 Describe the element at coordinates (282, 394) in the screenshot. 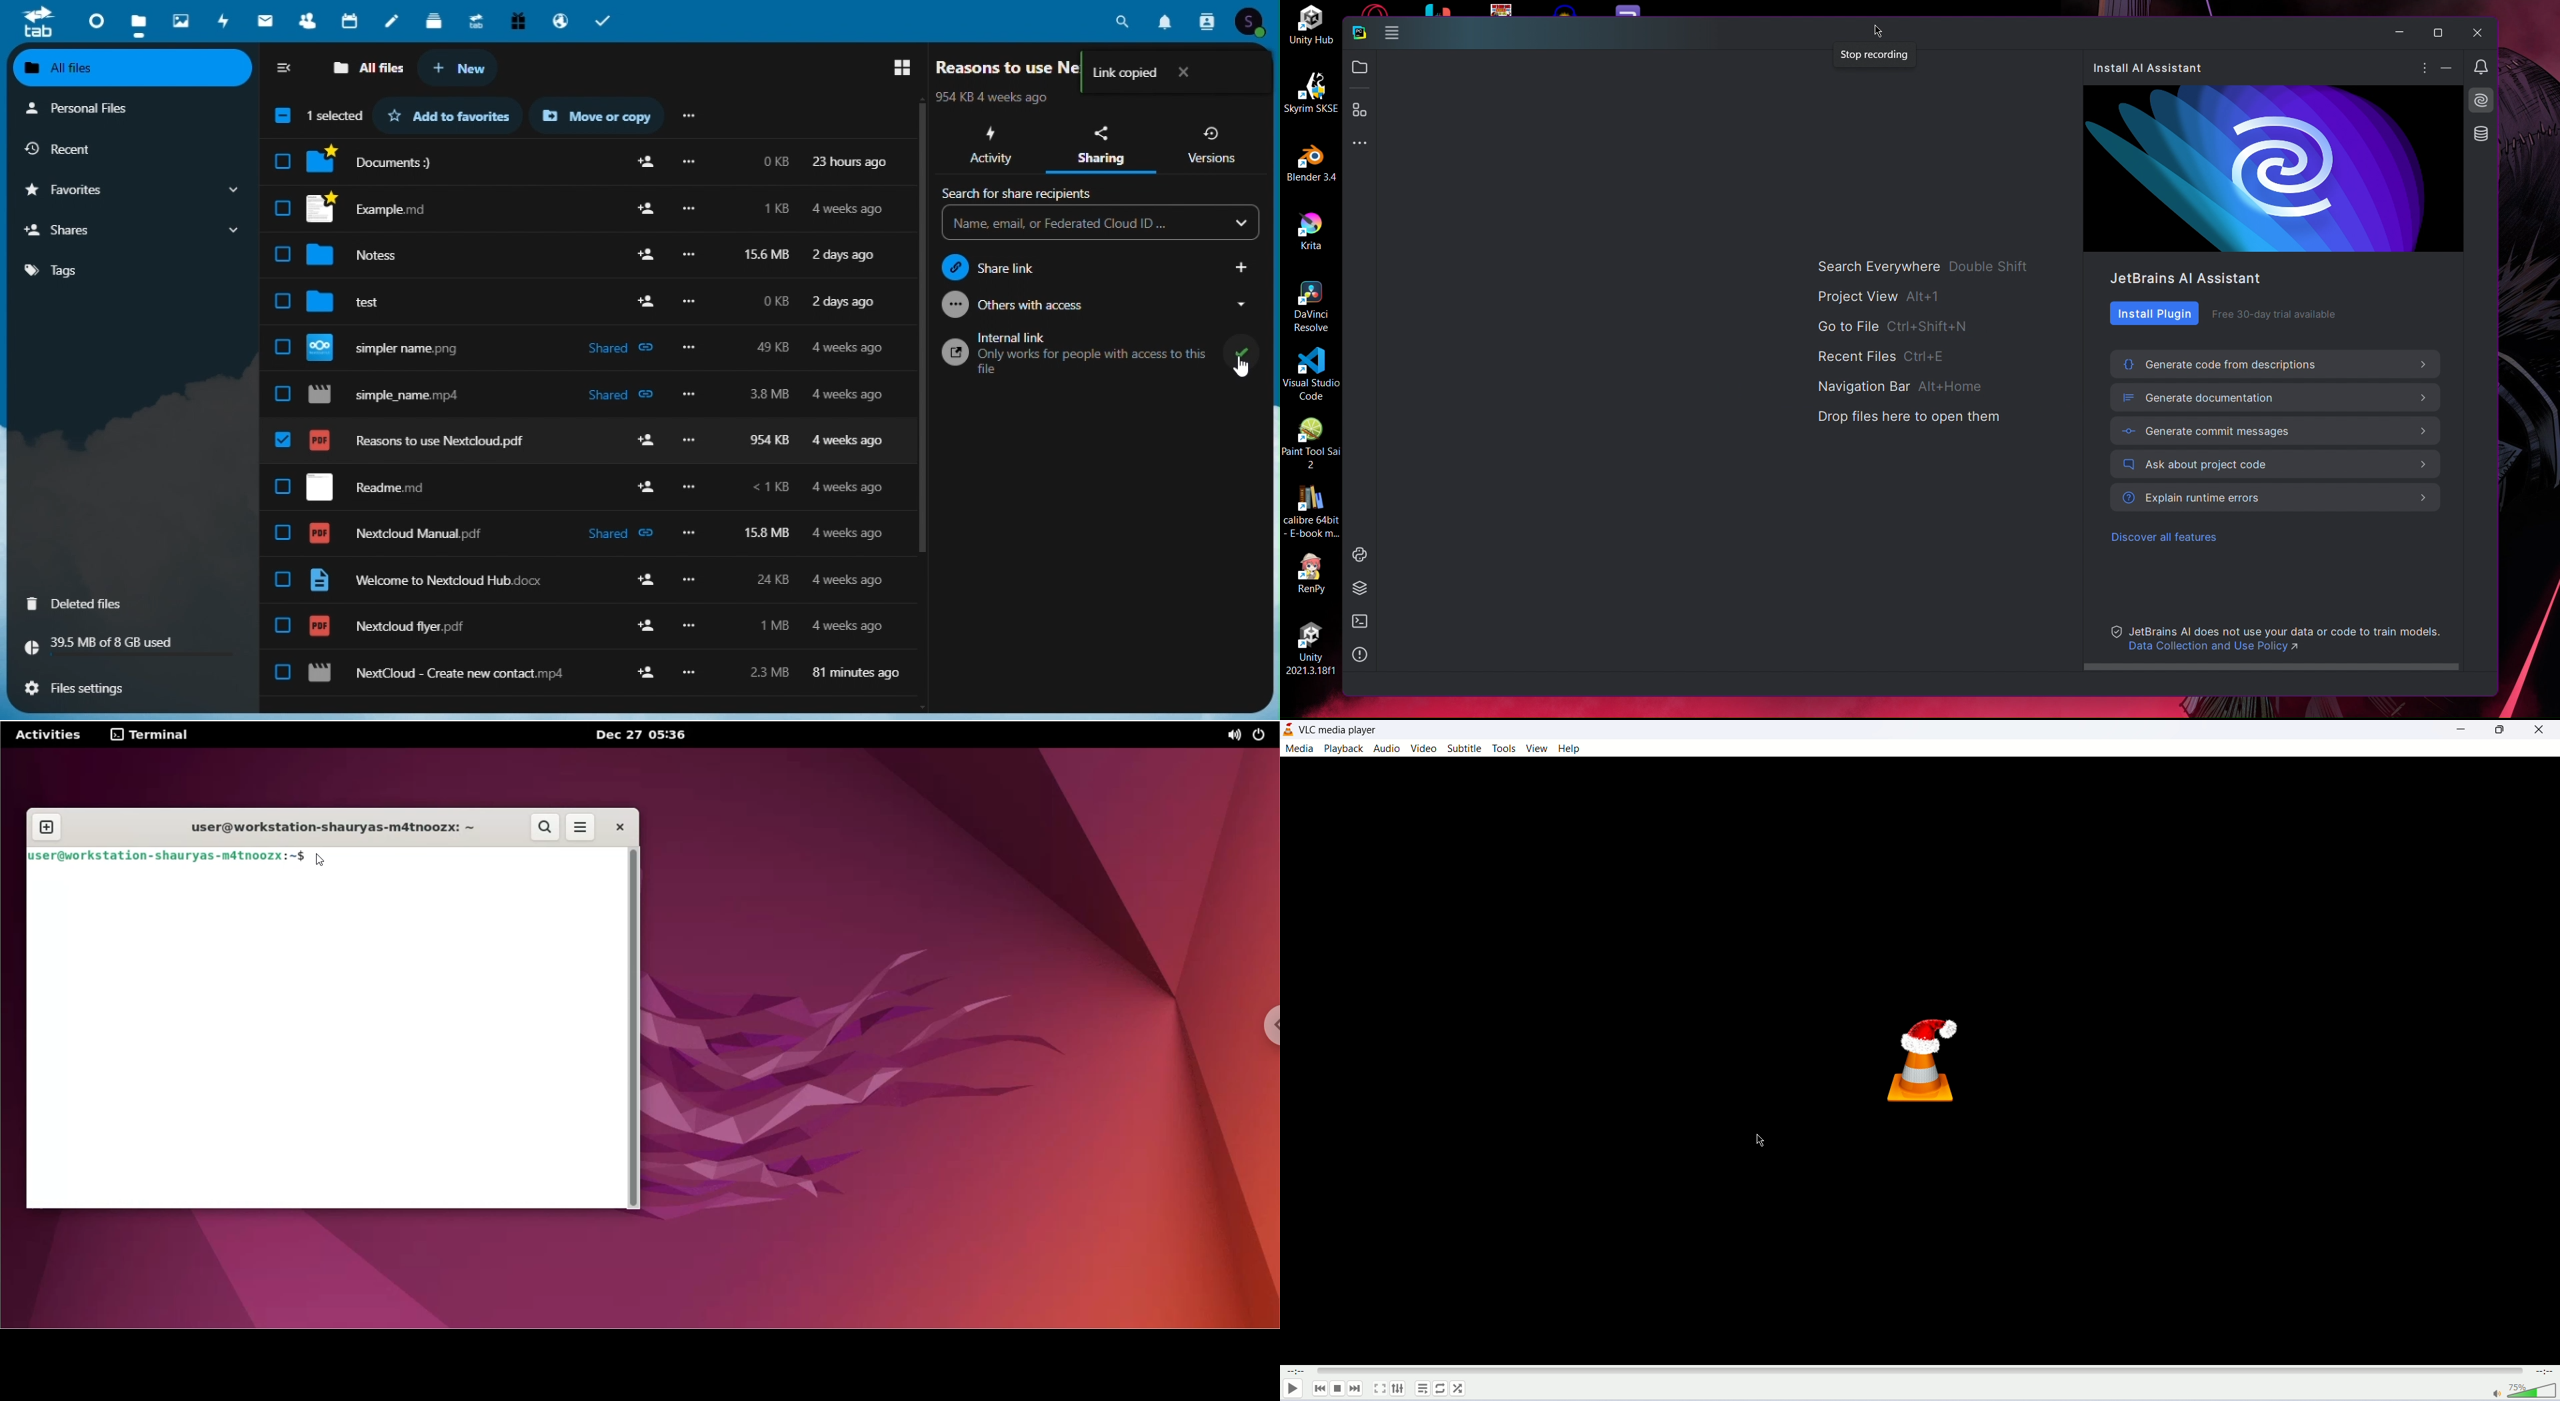

I see `check box` at that location.